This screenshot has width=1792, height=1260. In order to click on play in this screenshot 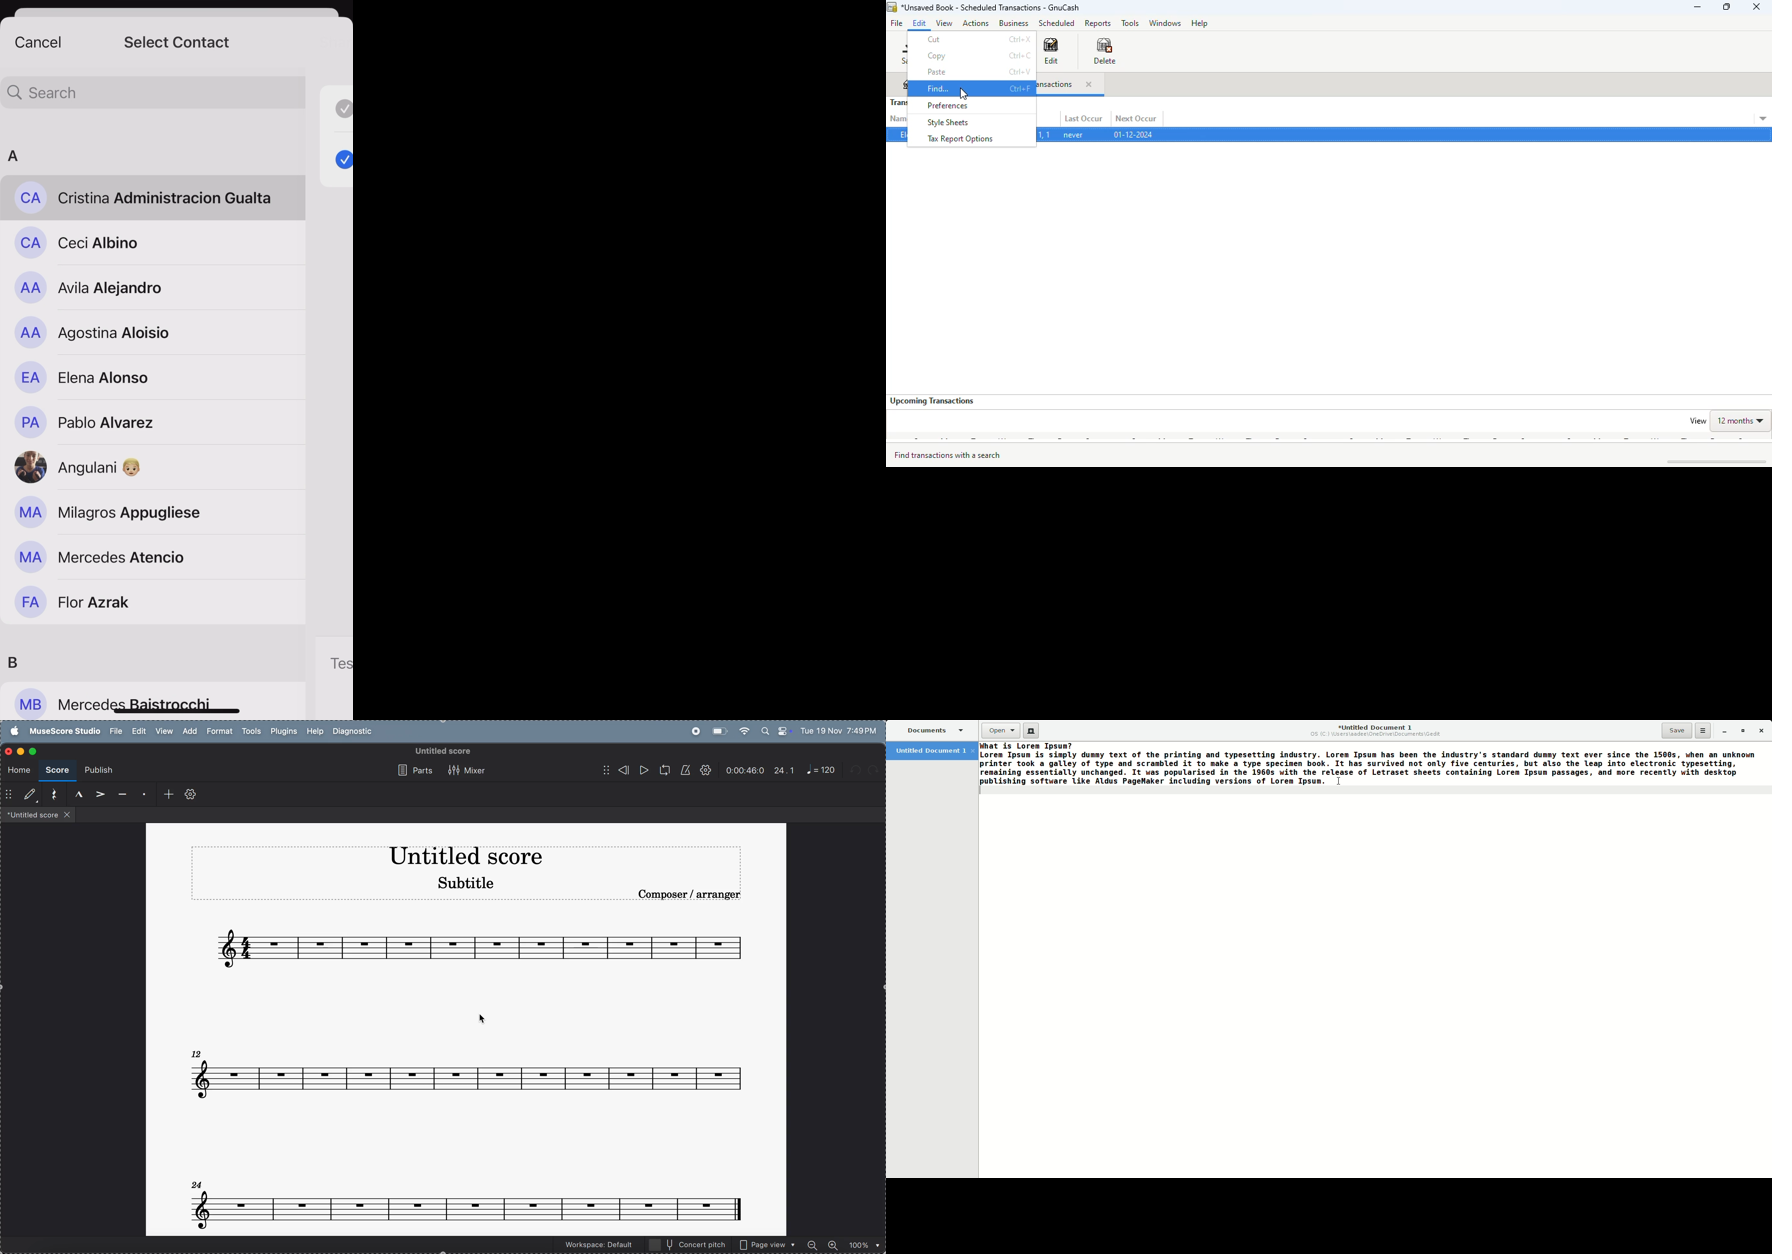, I will do `click(643, 771)`.